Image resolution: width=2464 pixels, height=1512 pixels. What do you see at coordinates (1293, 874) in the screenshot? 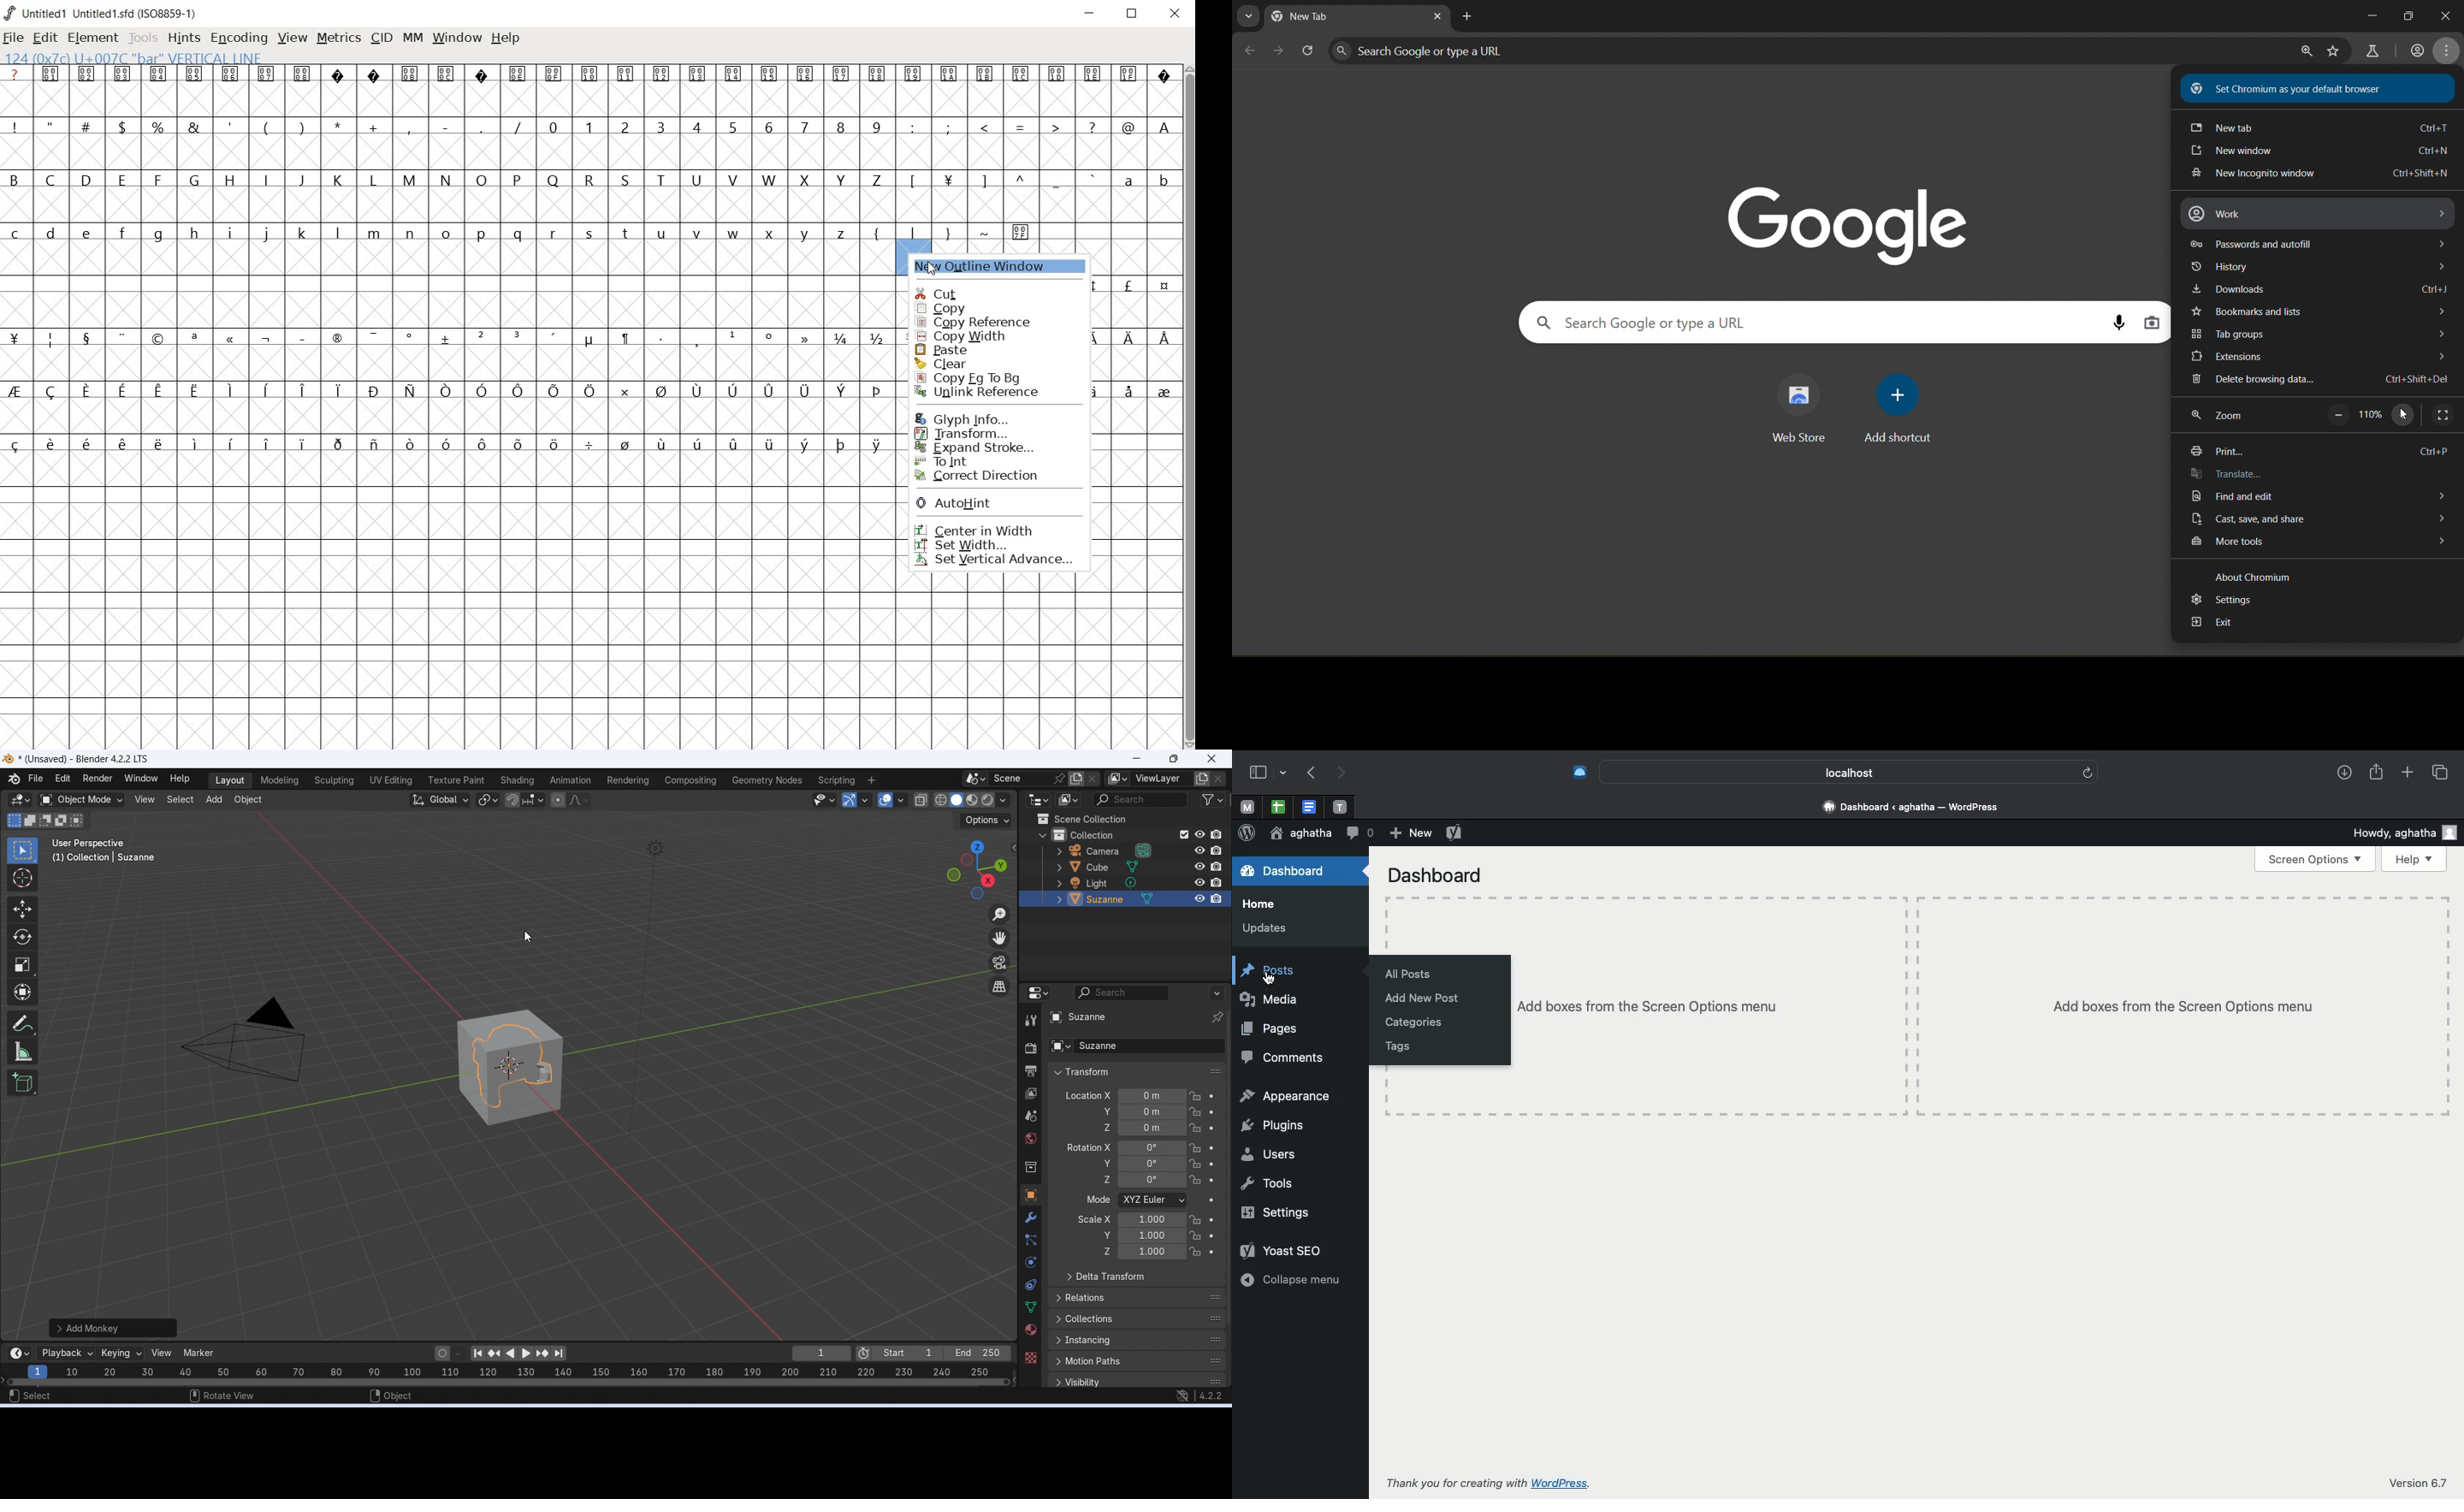
I see `Dashboard` at bounding box center [1293, 874].